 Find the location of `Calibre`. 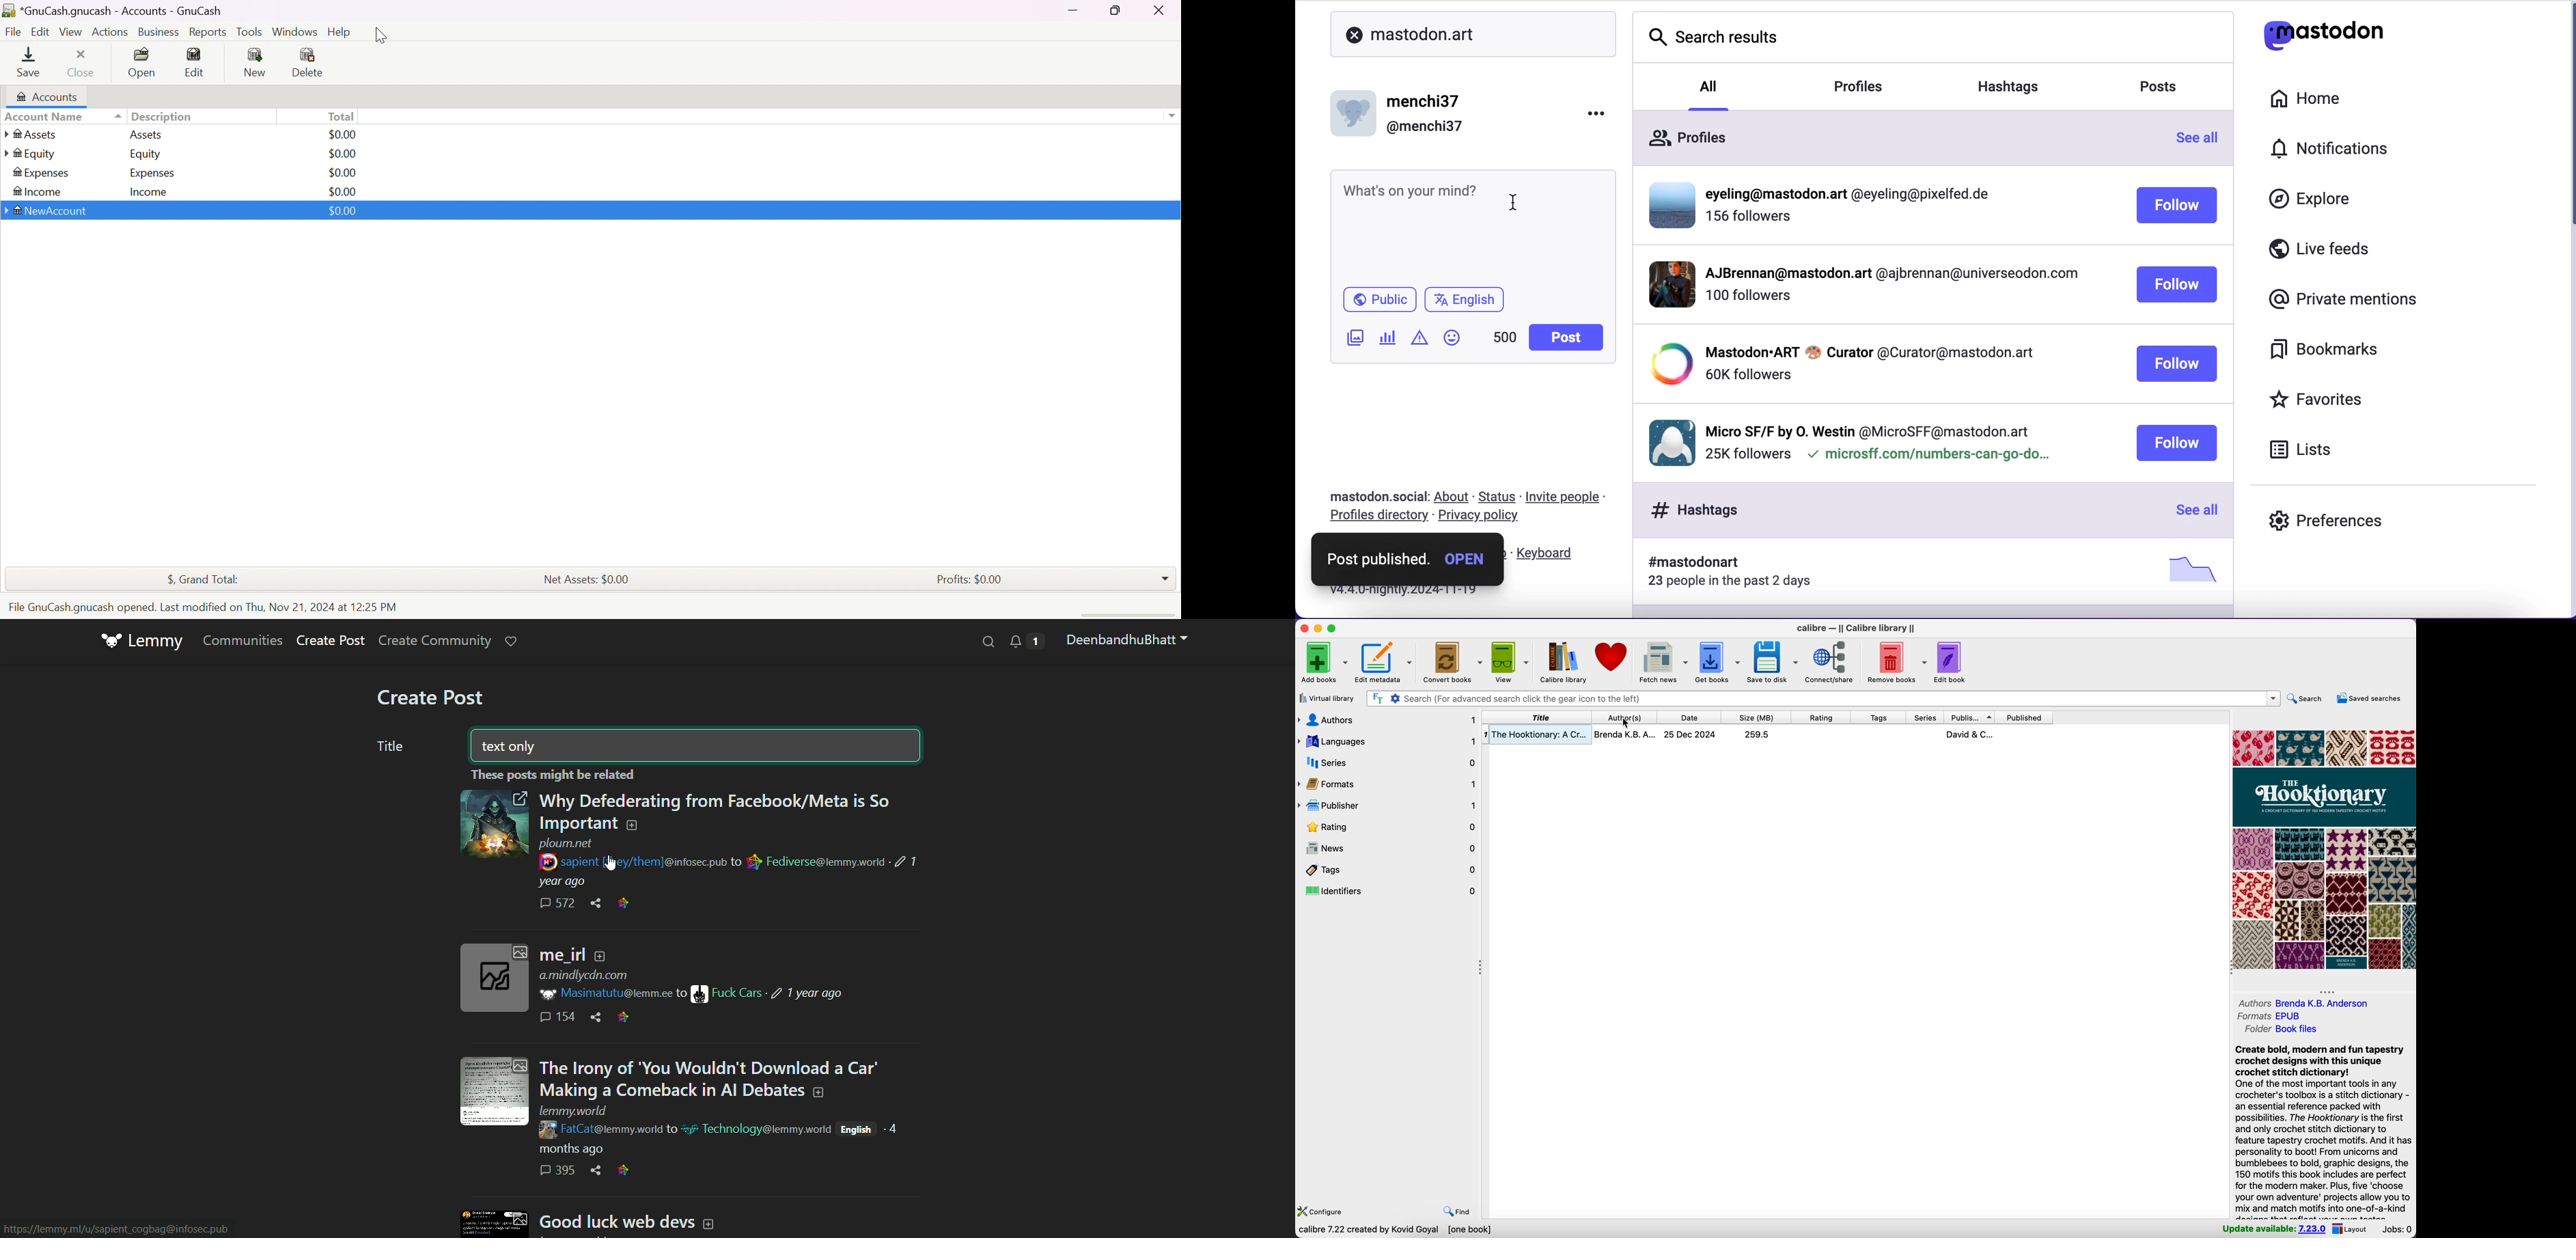

Calibre is located at coordinates (1860, 629).